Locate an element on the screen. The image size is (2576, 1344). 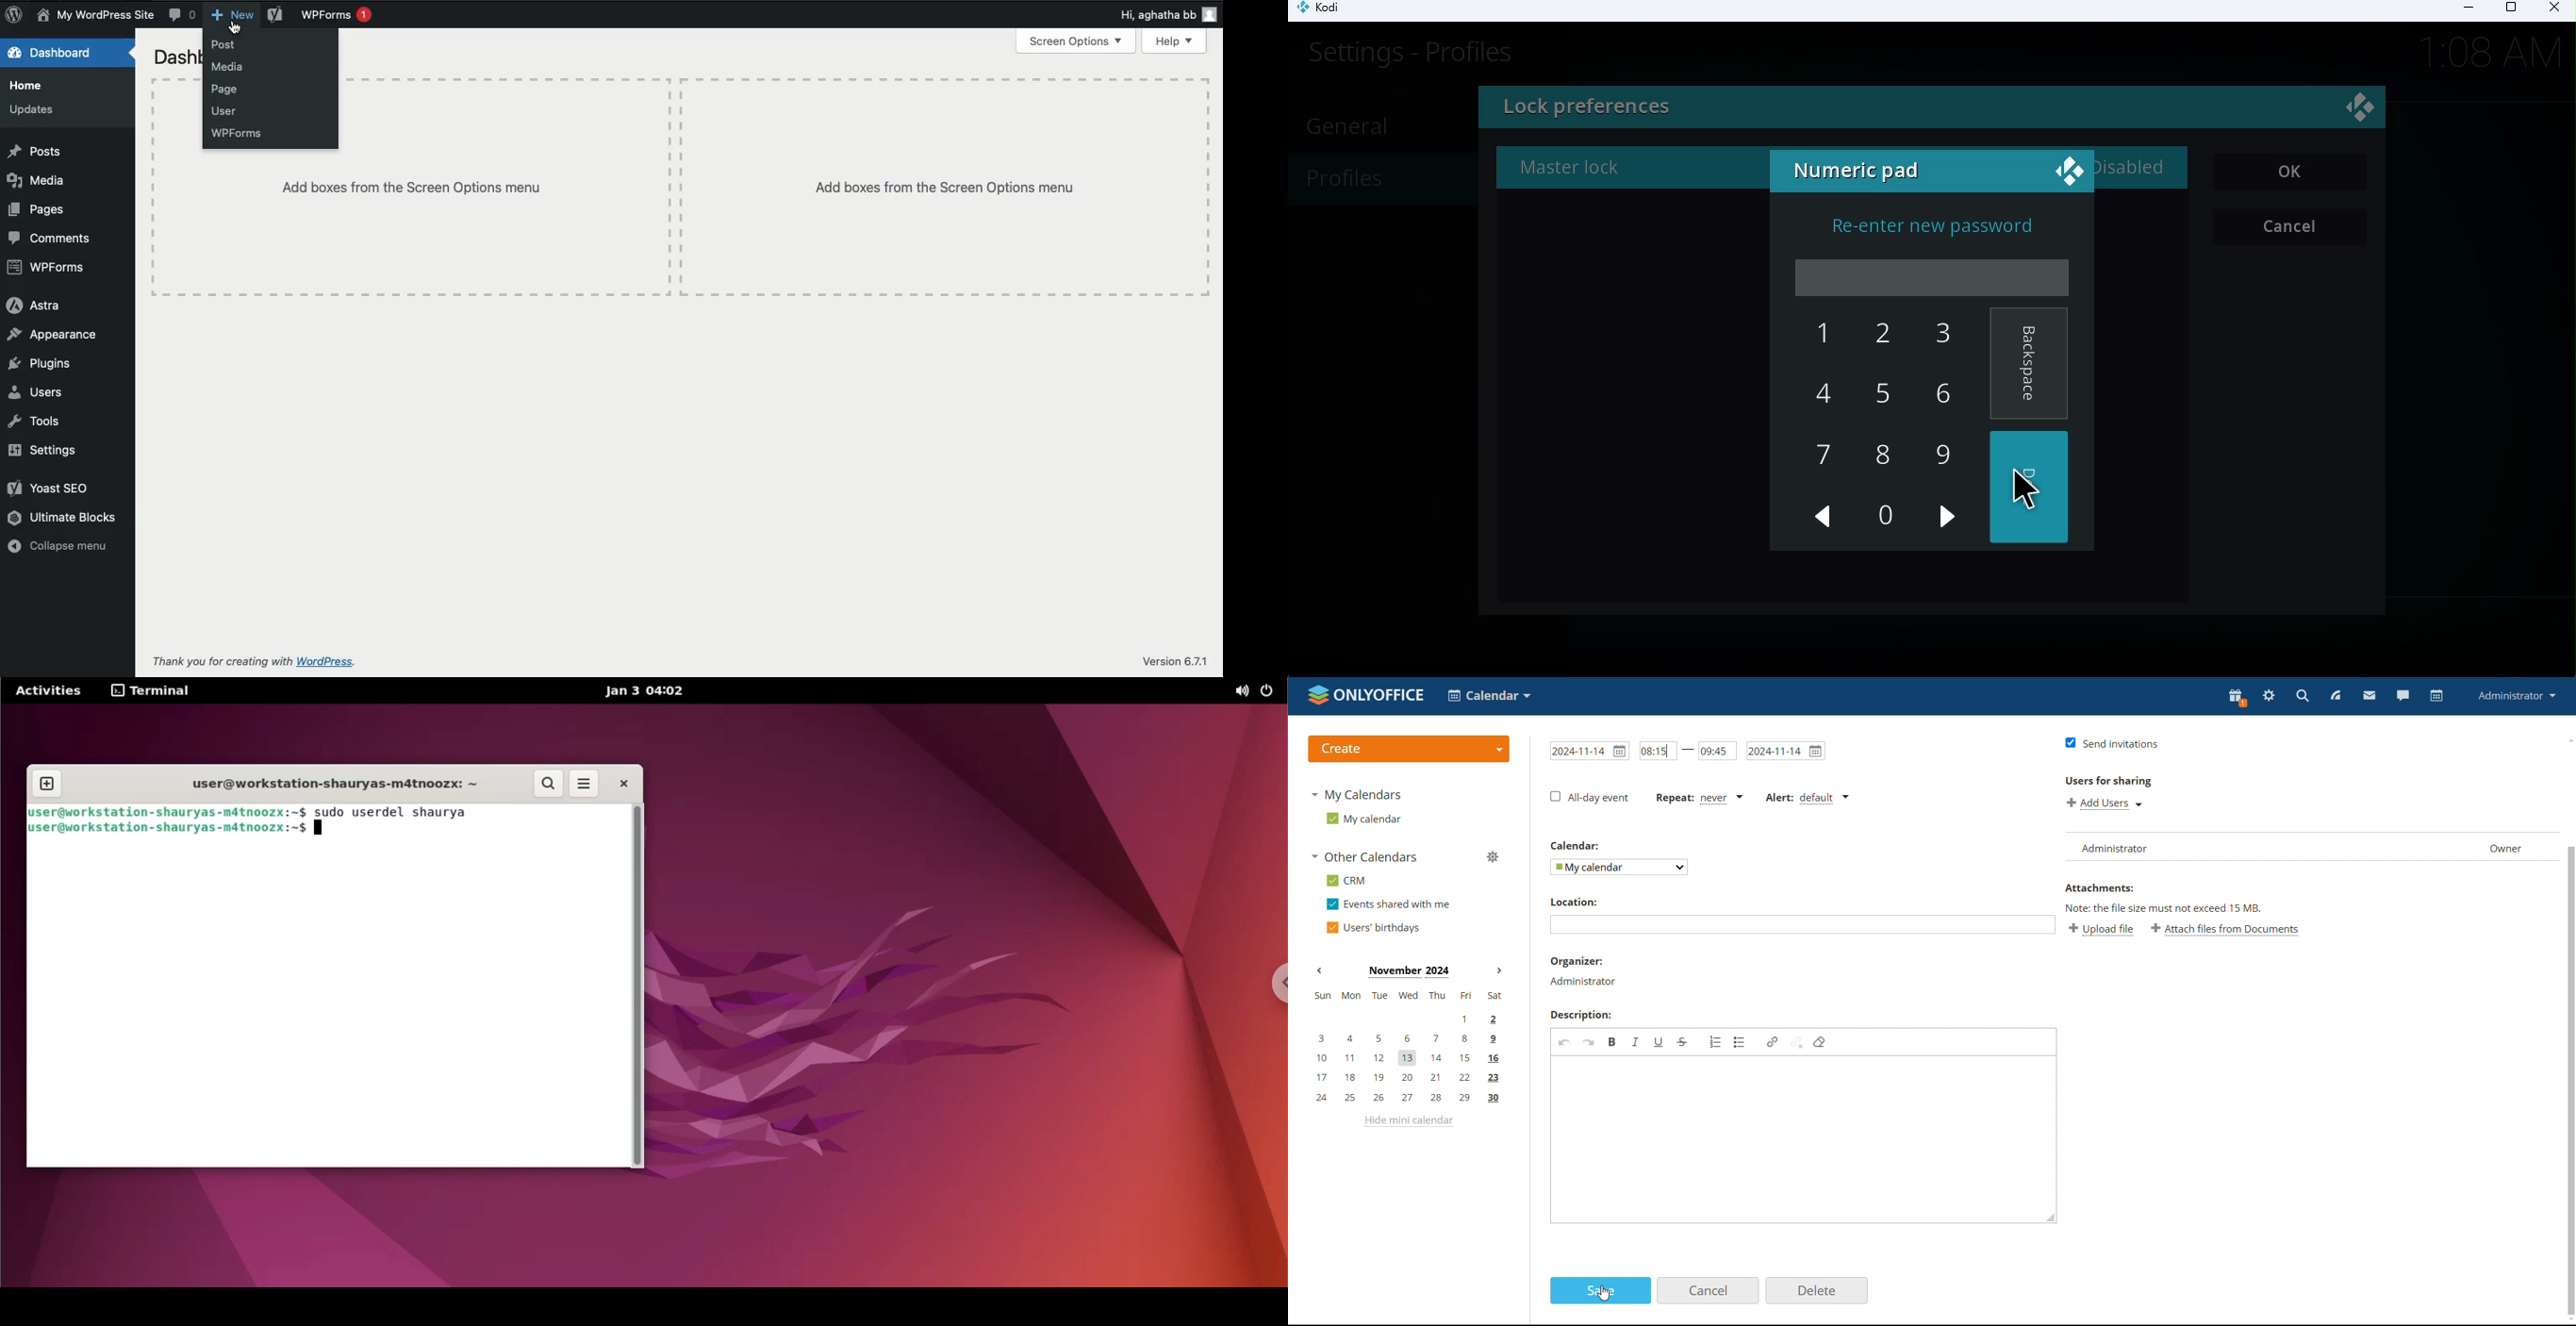
Cancel is located at coordinates (2293, 227).